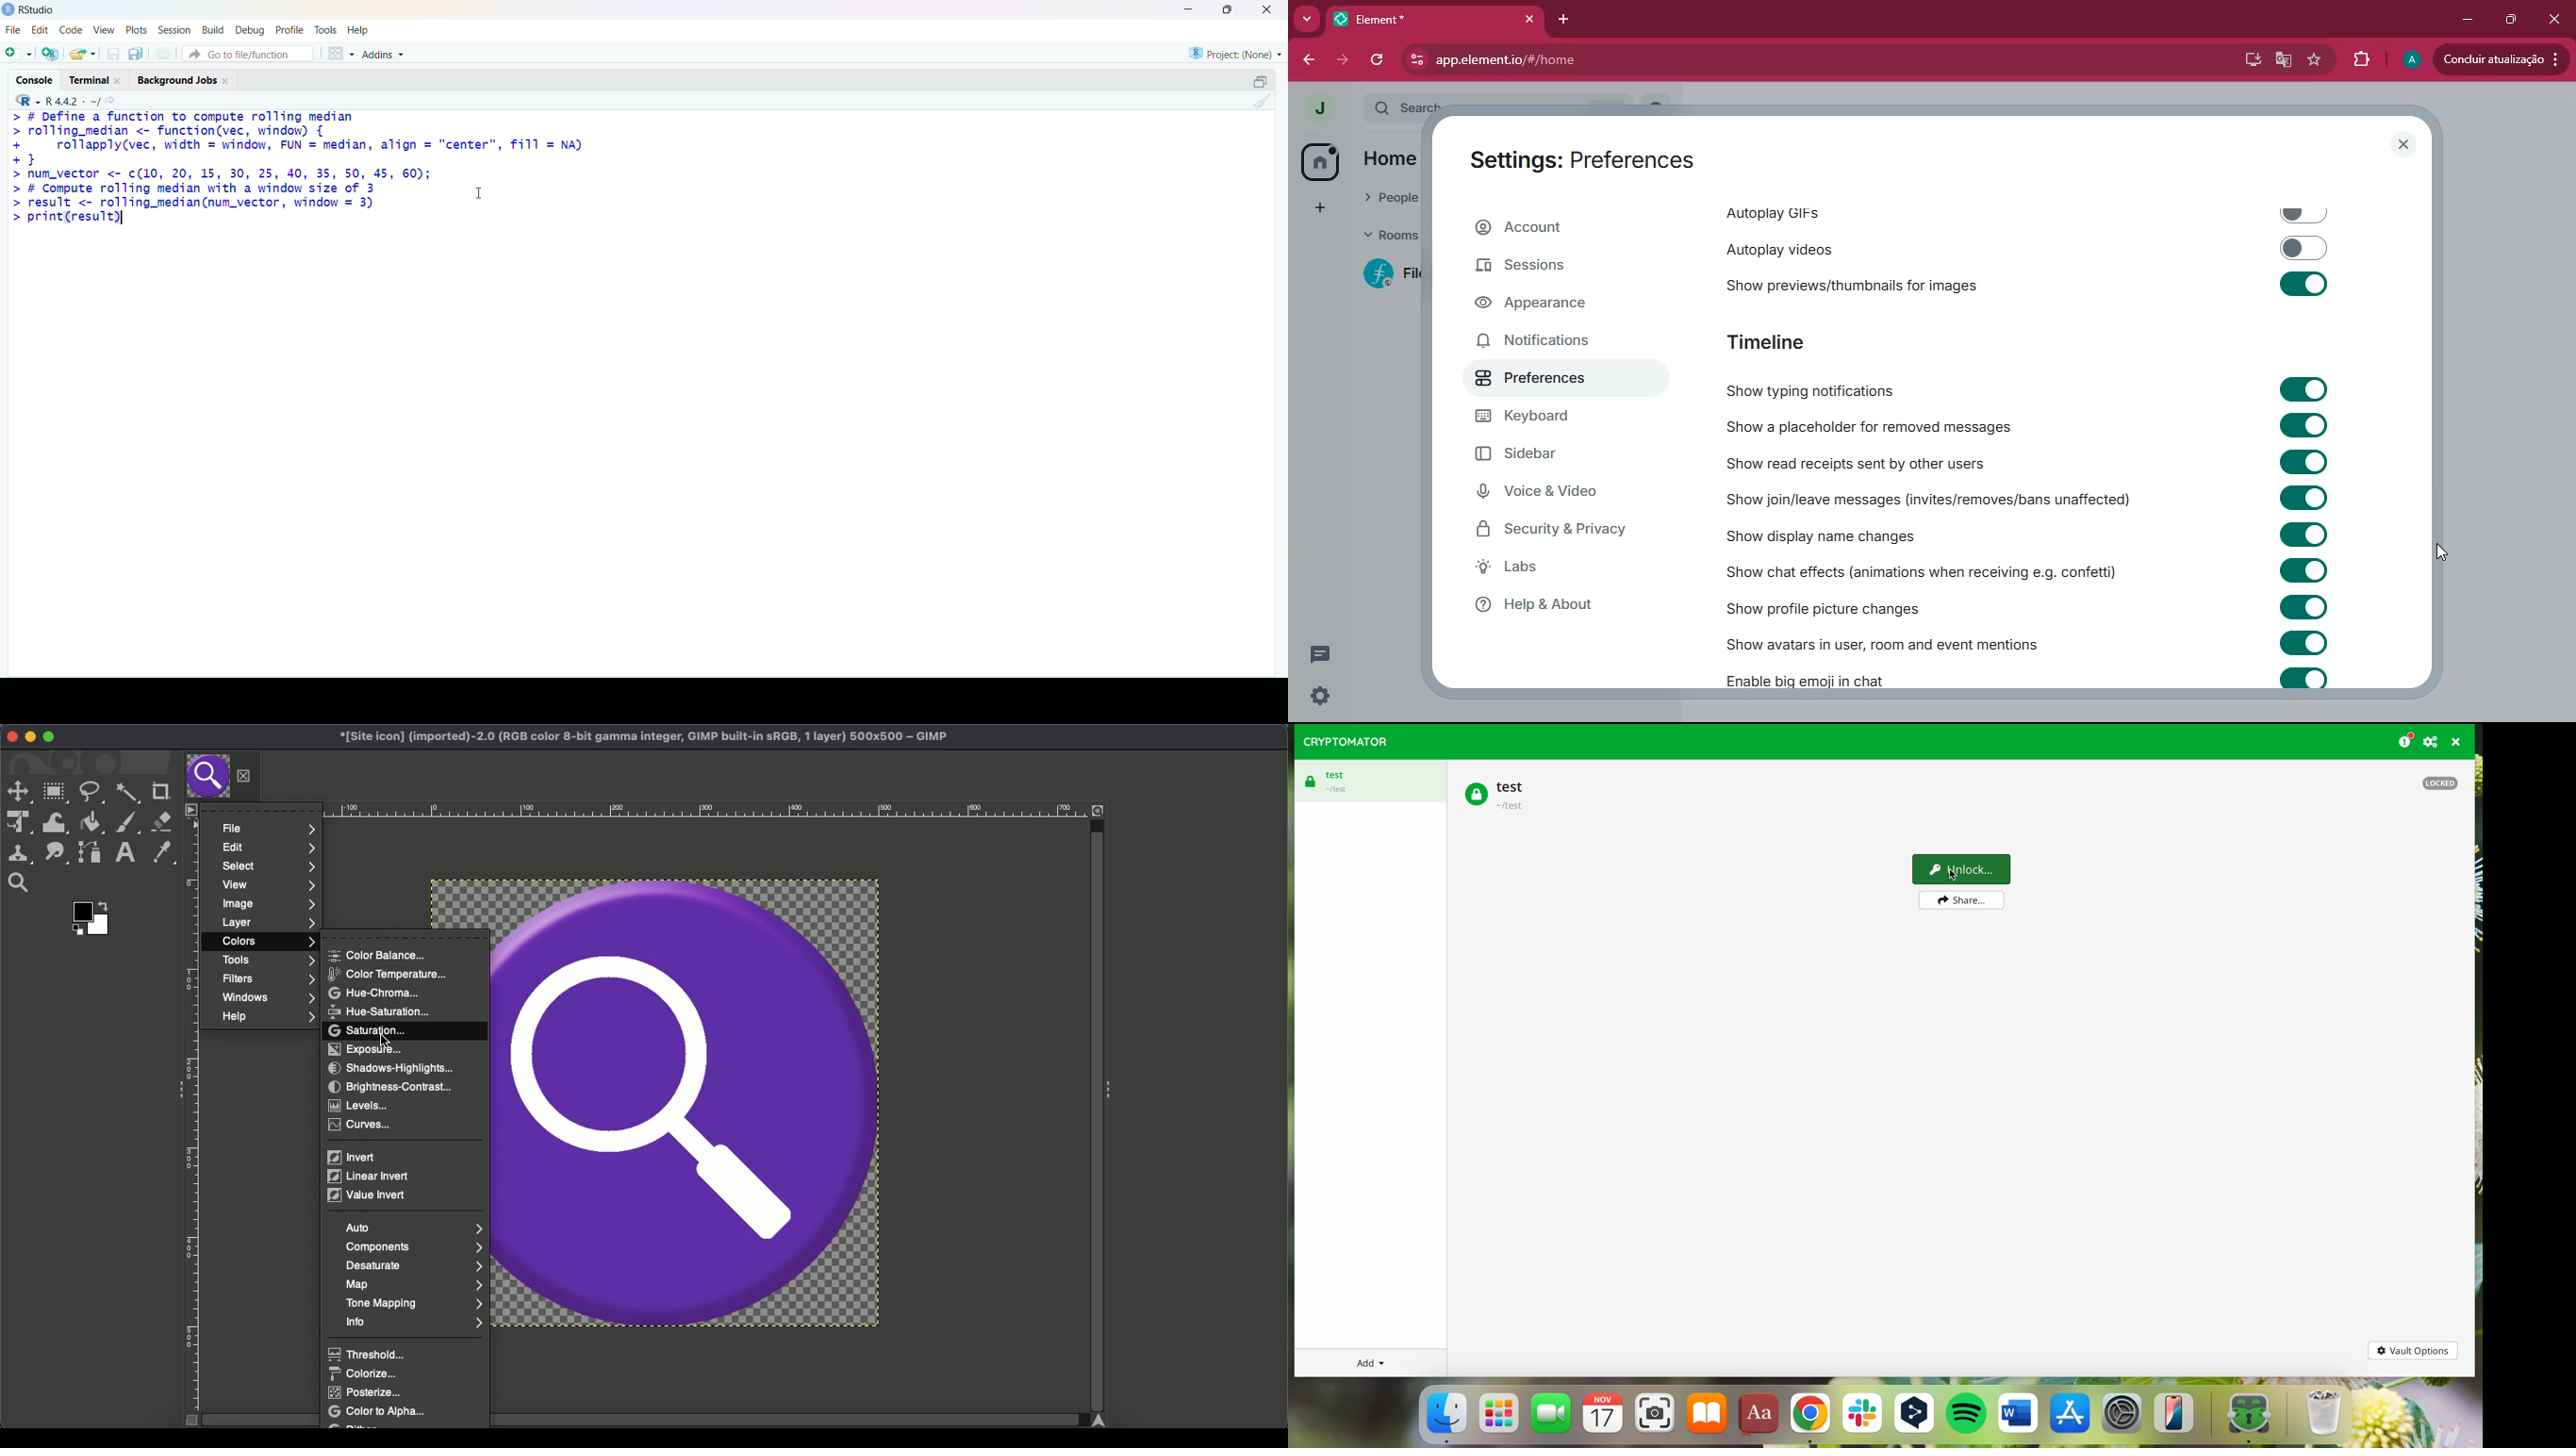  I want to click on update, so click(2505, 60).